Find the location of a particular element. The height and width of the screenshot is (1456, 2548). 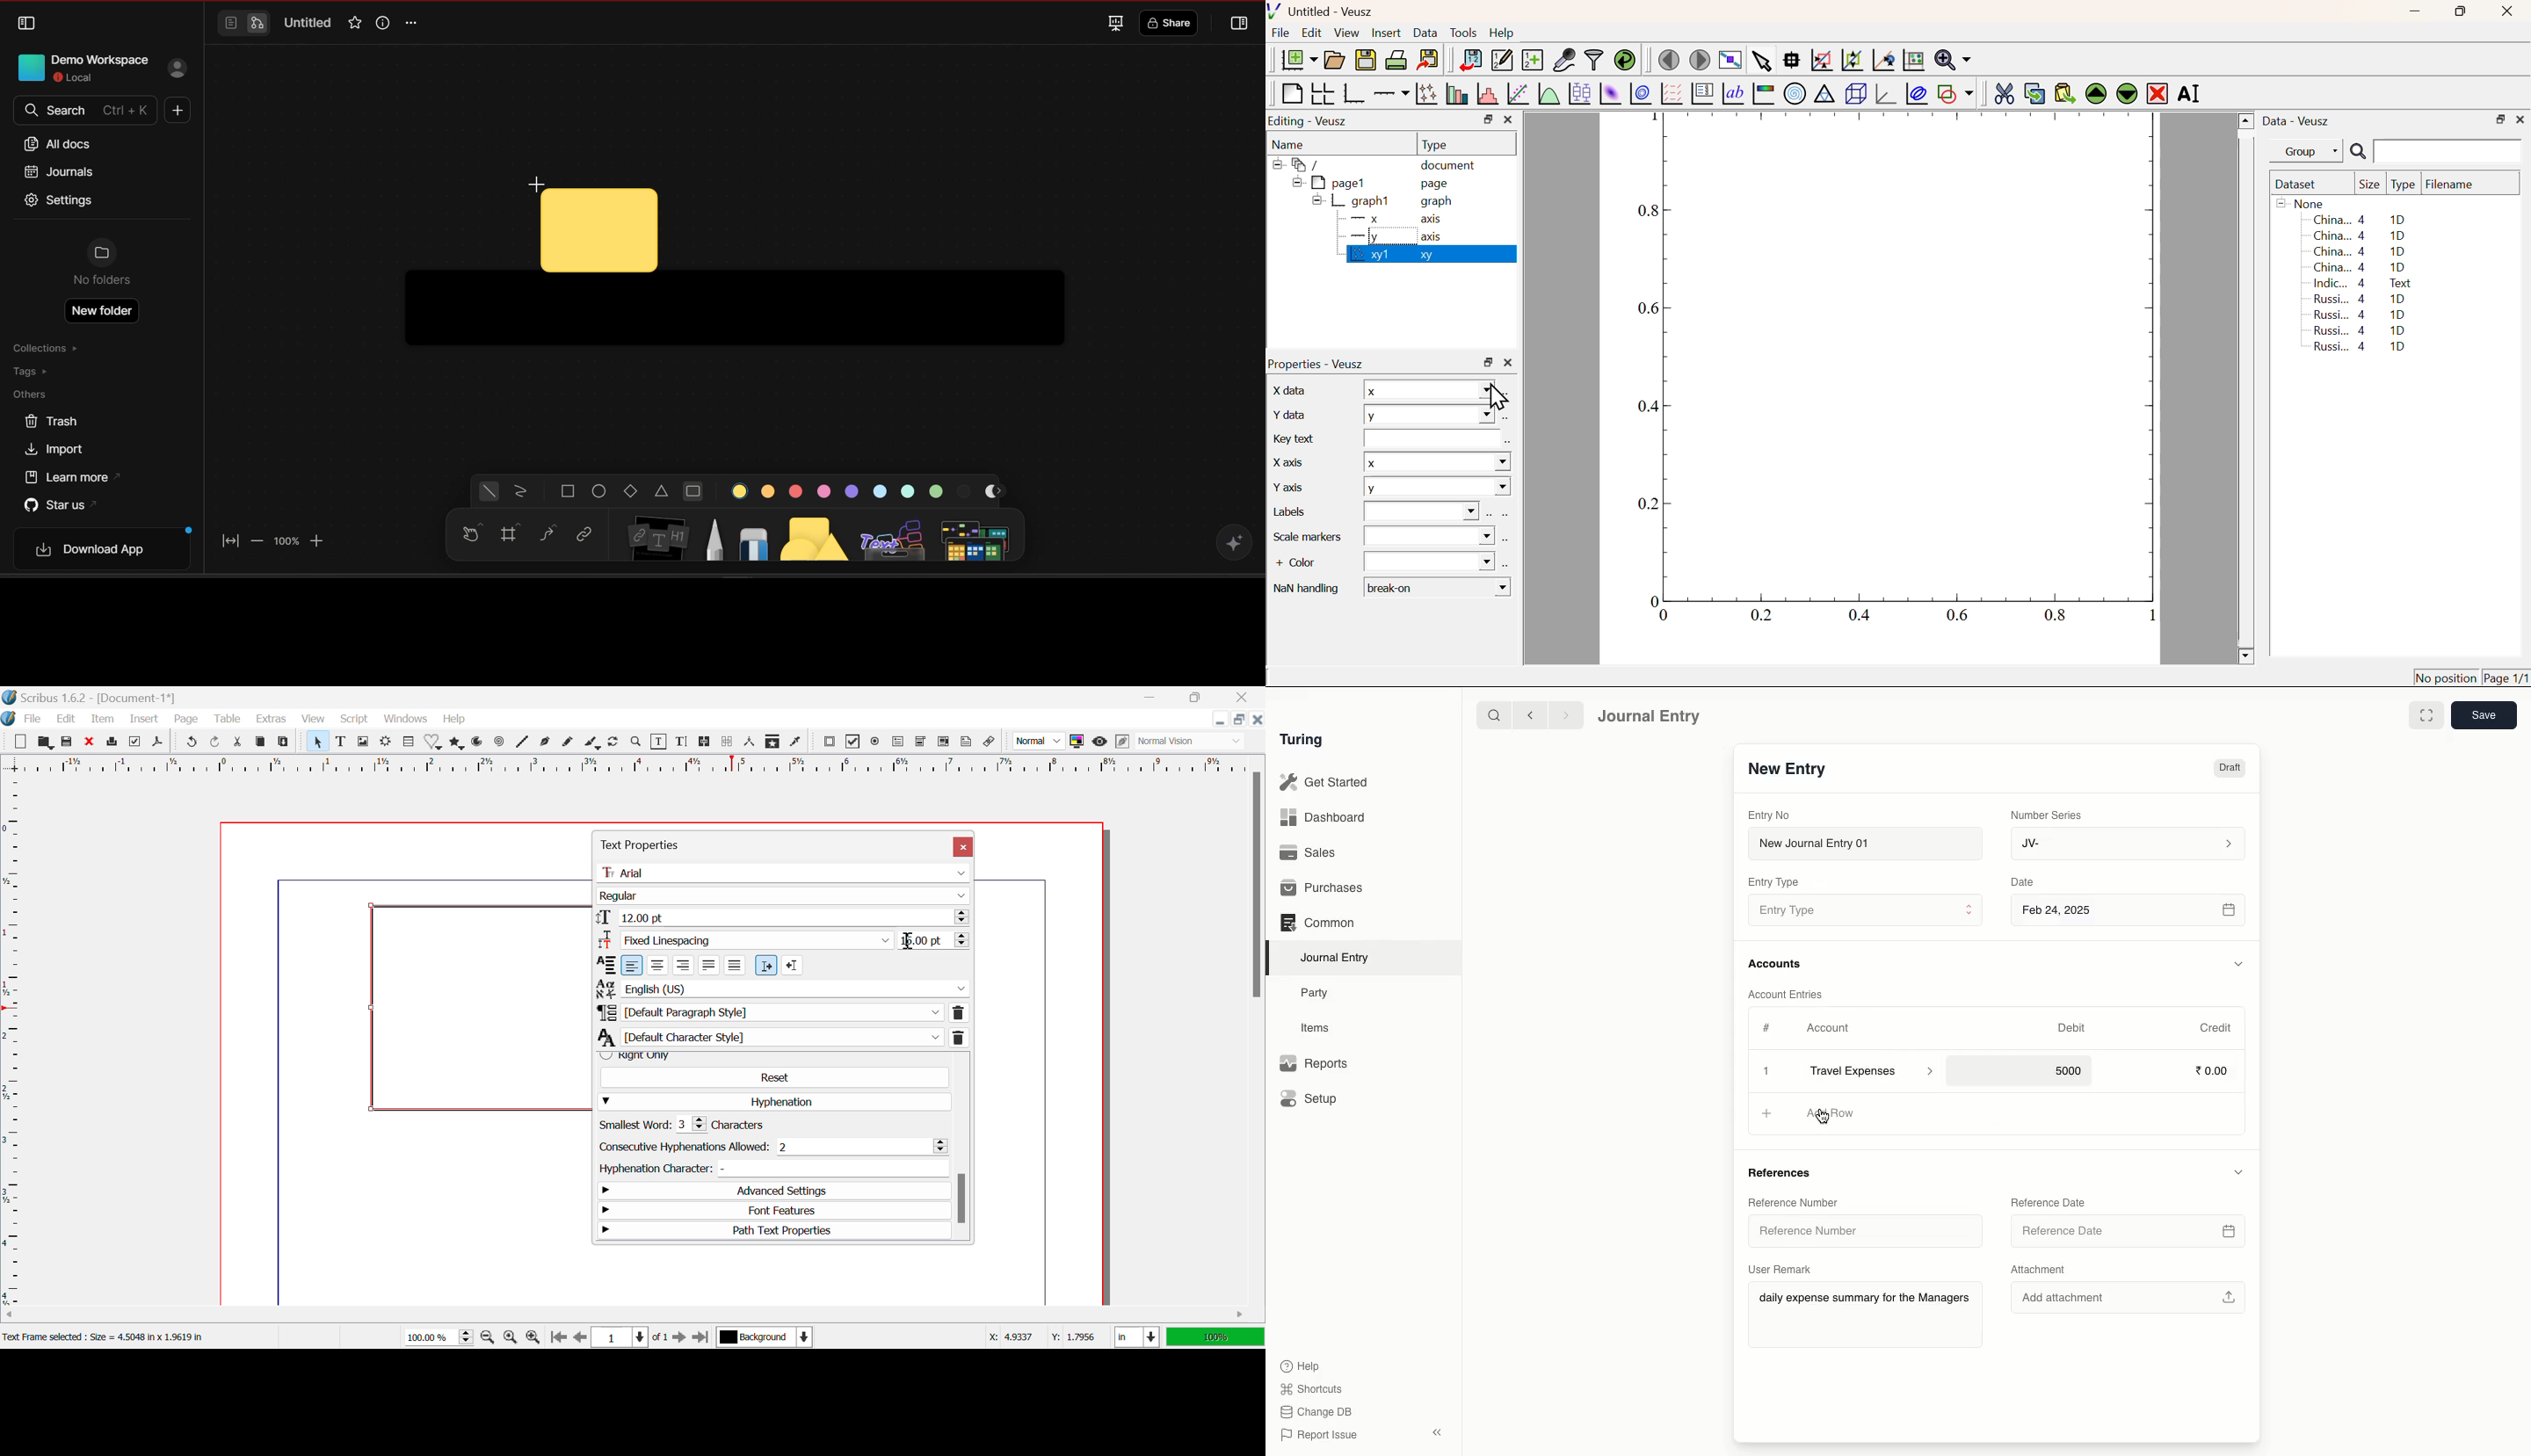

Plot a function is located at coordinates (1547, 94).